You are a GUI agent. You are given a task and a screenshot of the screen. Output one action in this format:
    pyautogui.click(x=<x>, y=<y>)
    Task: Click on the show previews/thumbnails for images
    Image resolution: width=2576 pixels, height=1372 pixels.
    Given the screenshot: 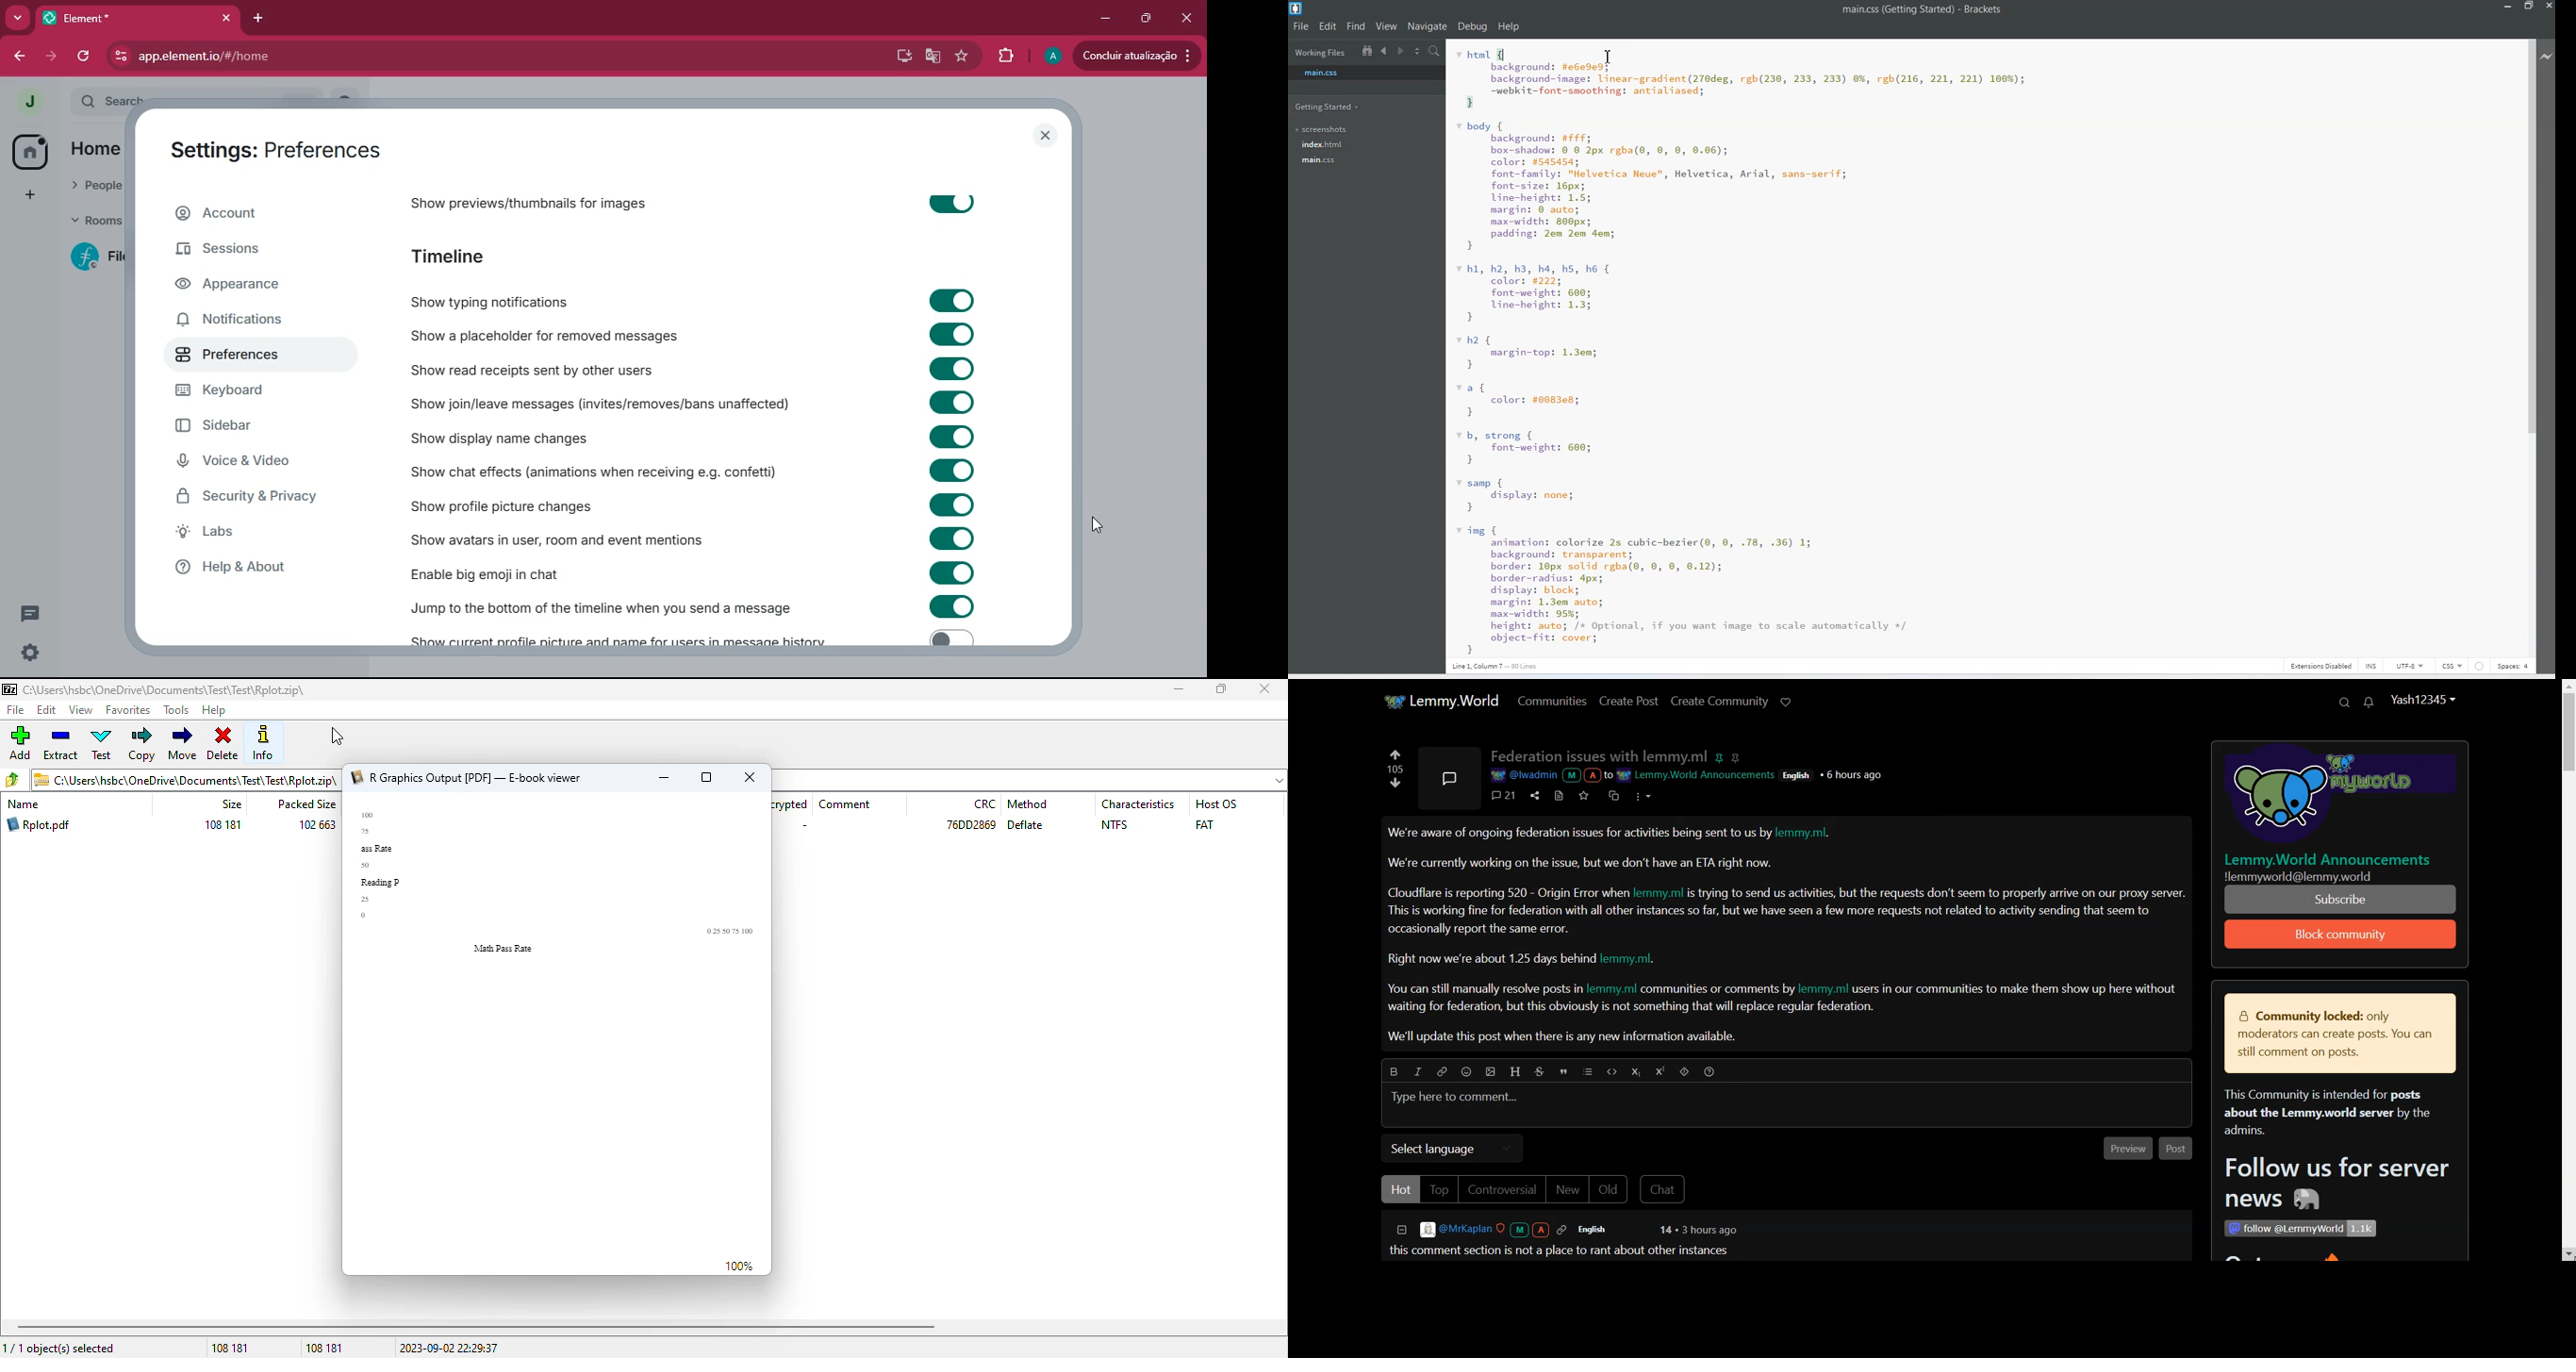 What is the action you would take?
    pyautogui.click(x=549, y=206)
    